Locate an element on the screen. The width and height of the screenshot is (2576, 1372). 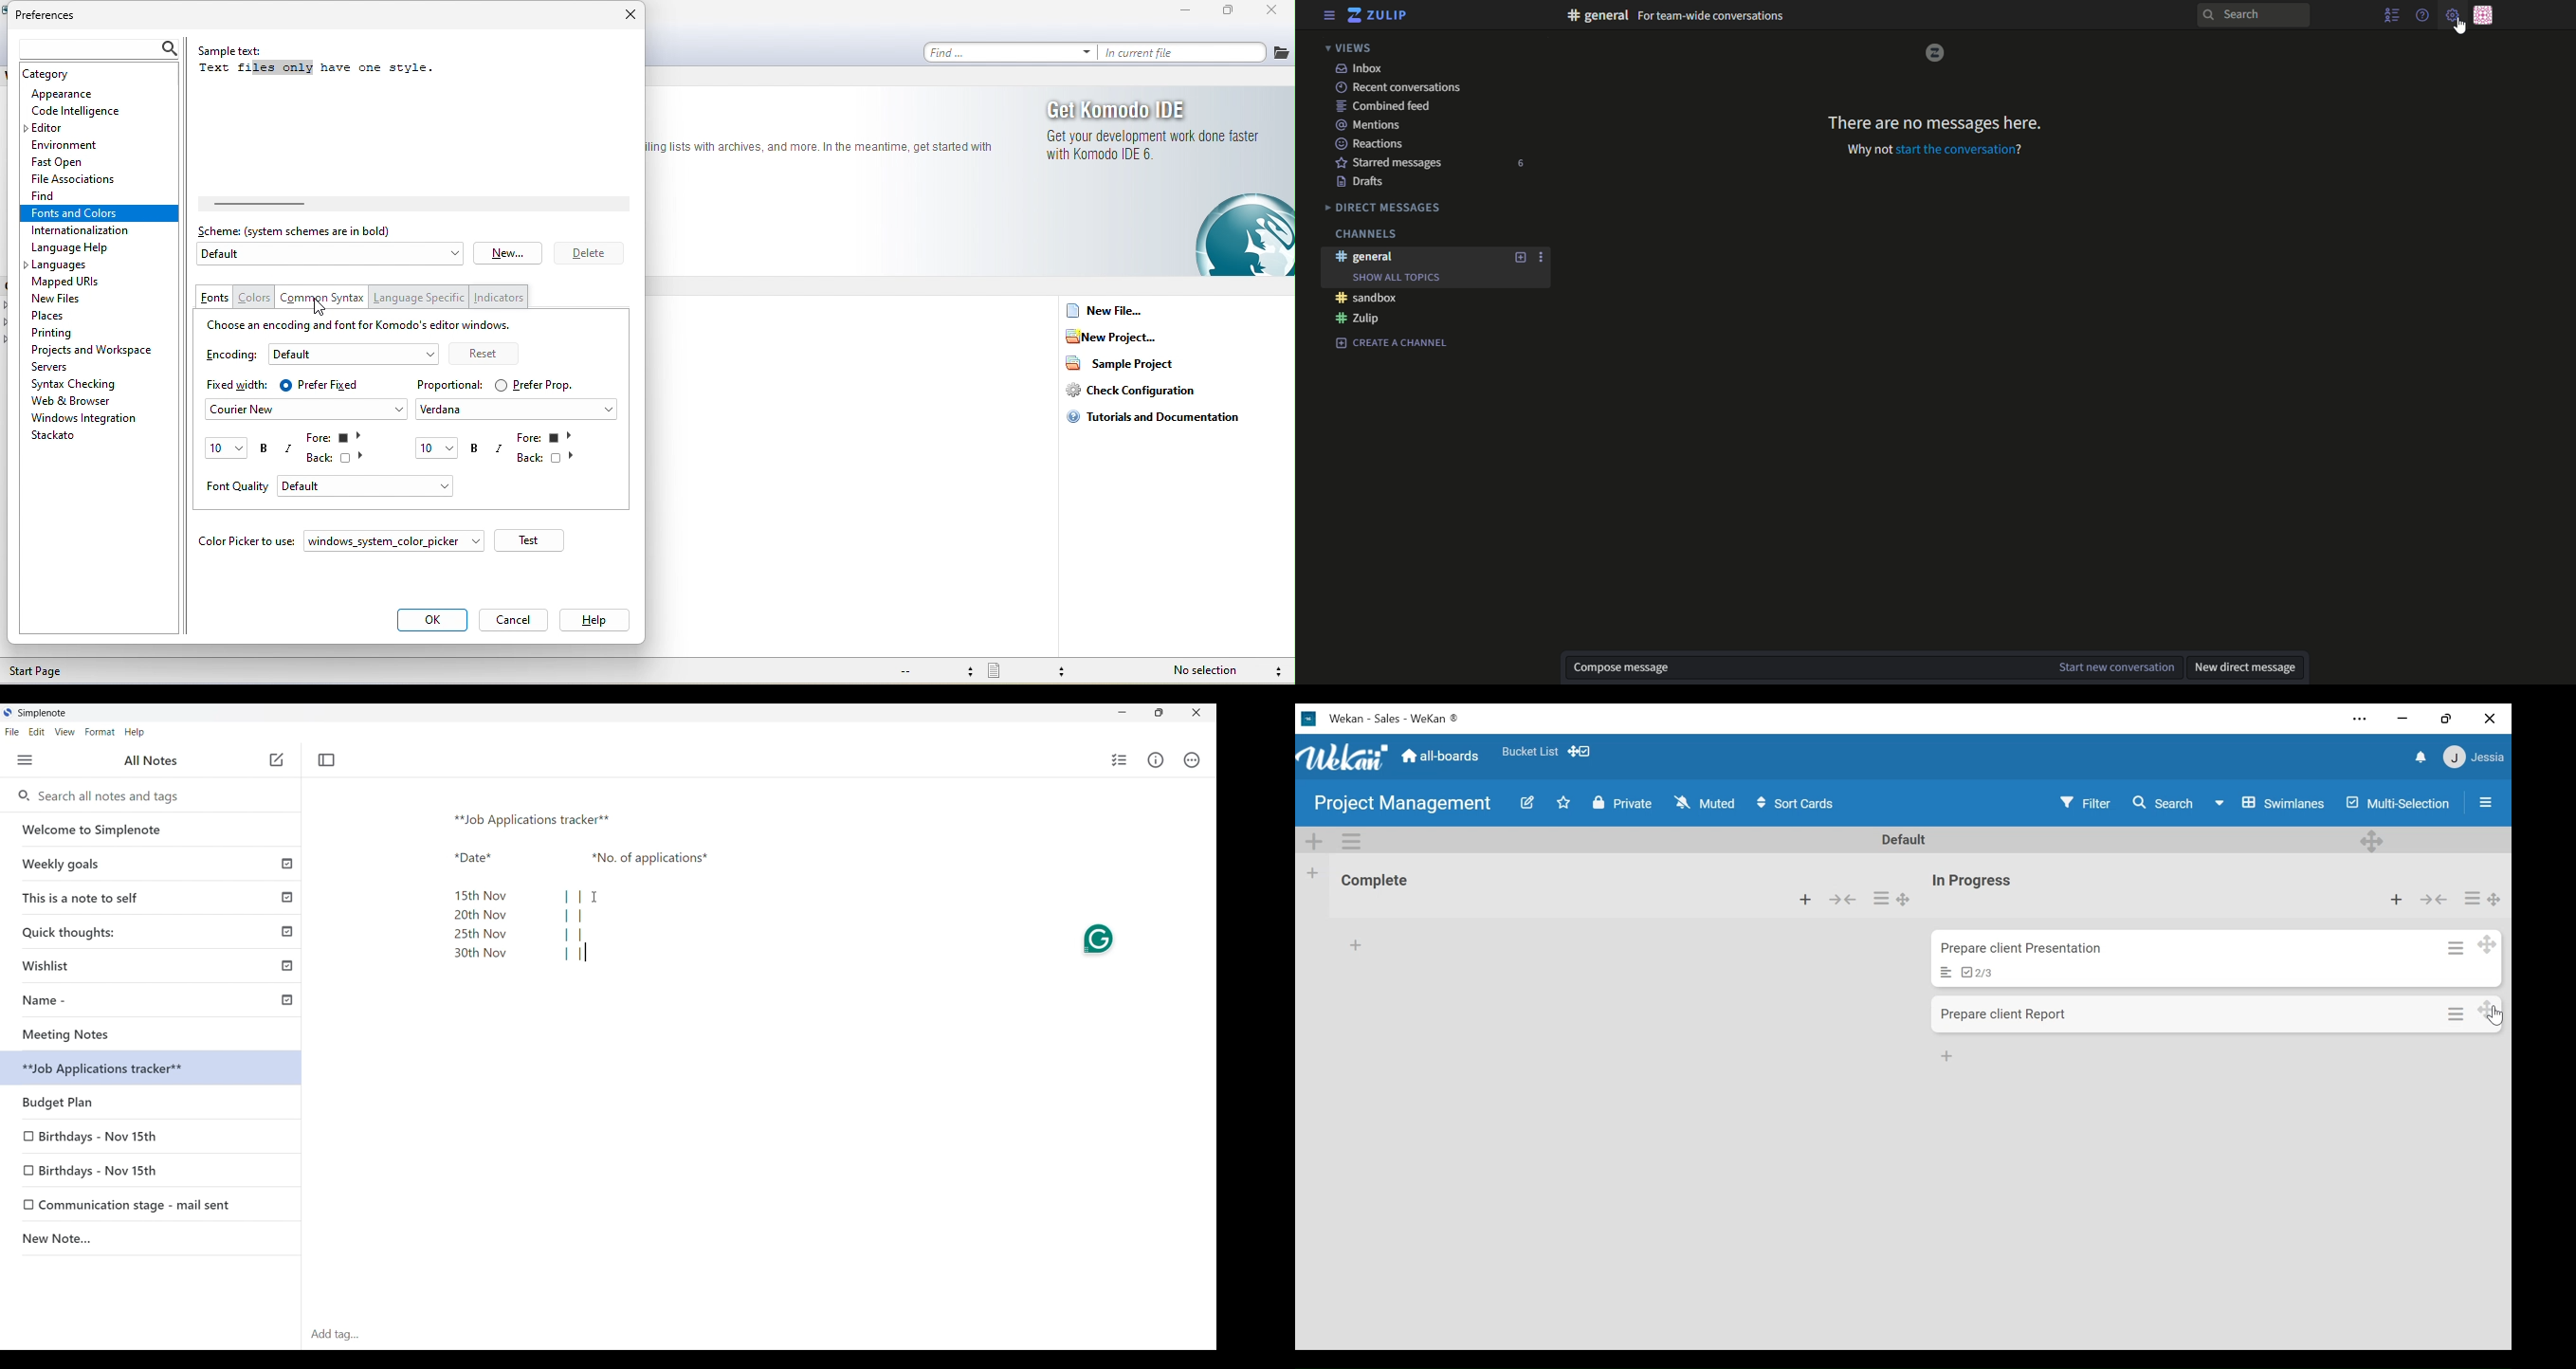
Actions is located at coordinates (1192, 760).